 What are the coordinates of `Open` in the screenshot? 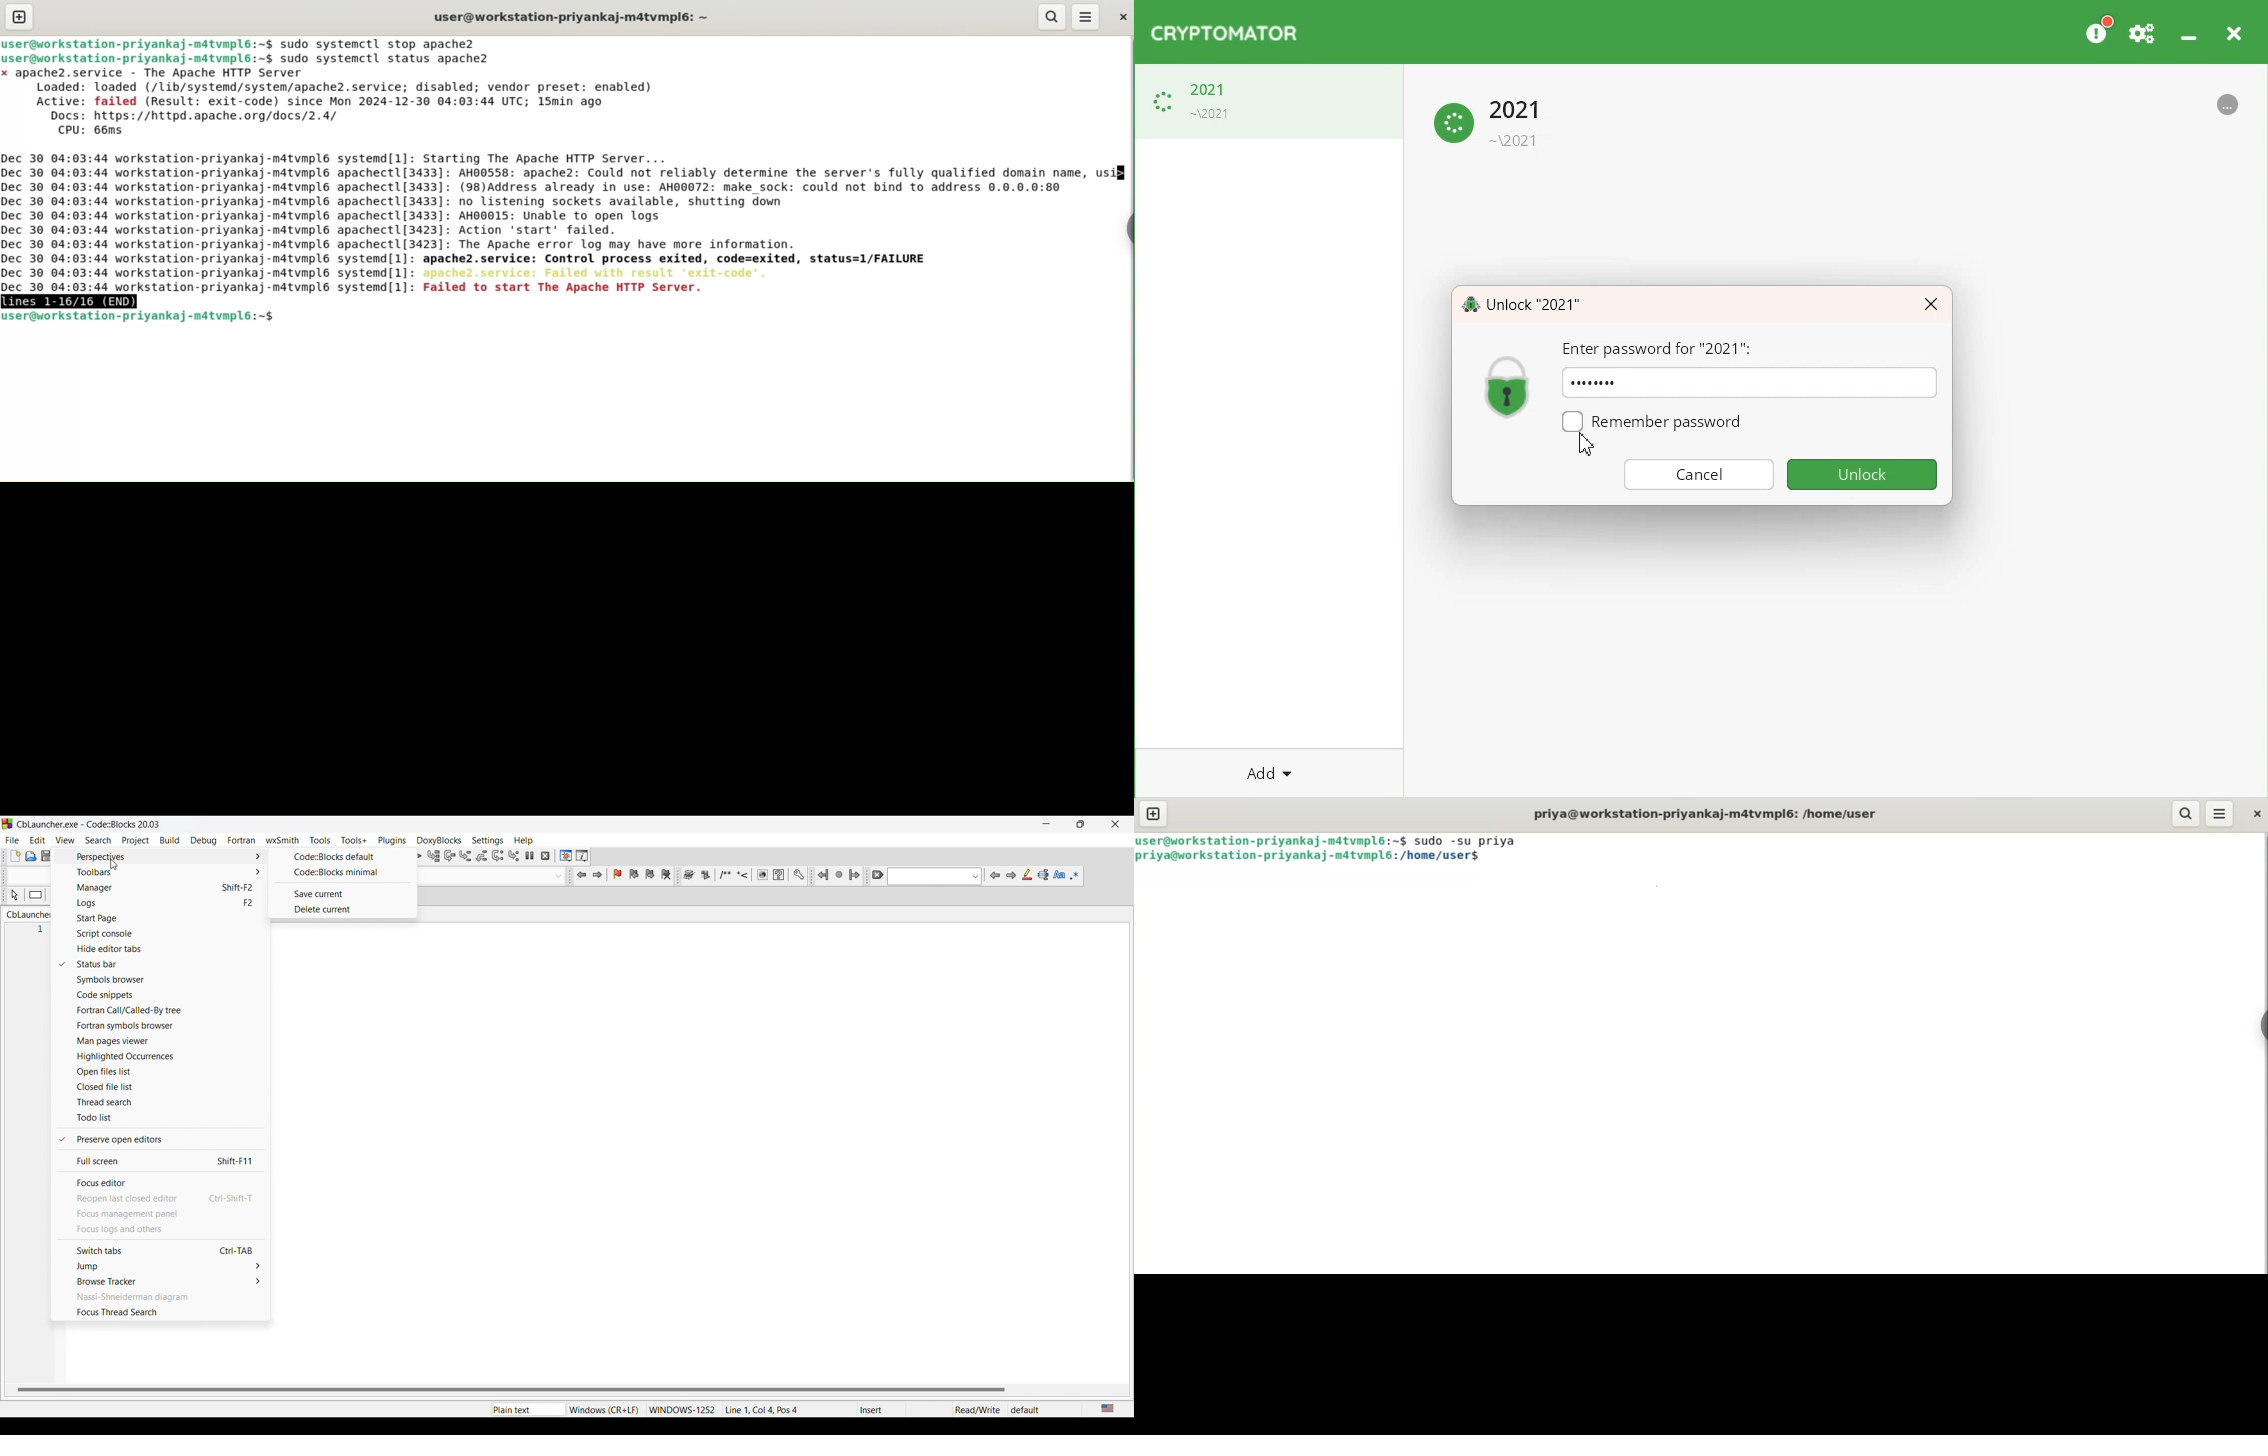 It's located at (31, 856).